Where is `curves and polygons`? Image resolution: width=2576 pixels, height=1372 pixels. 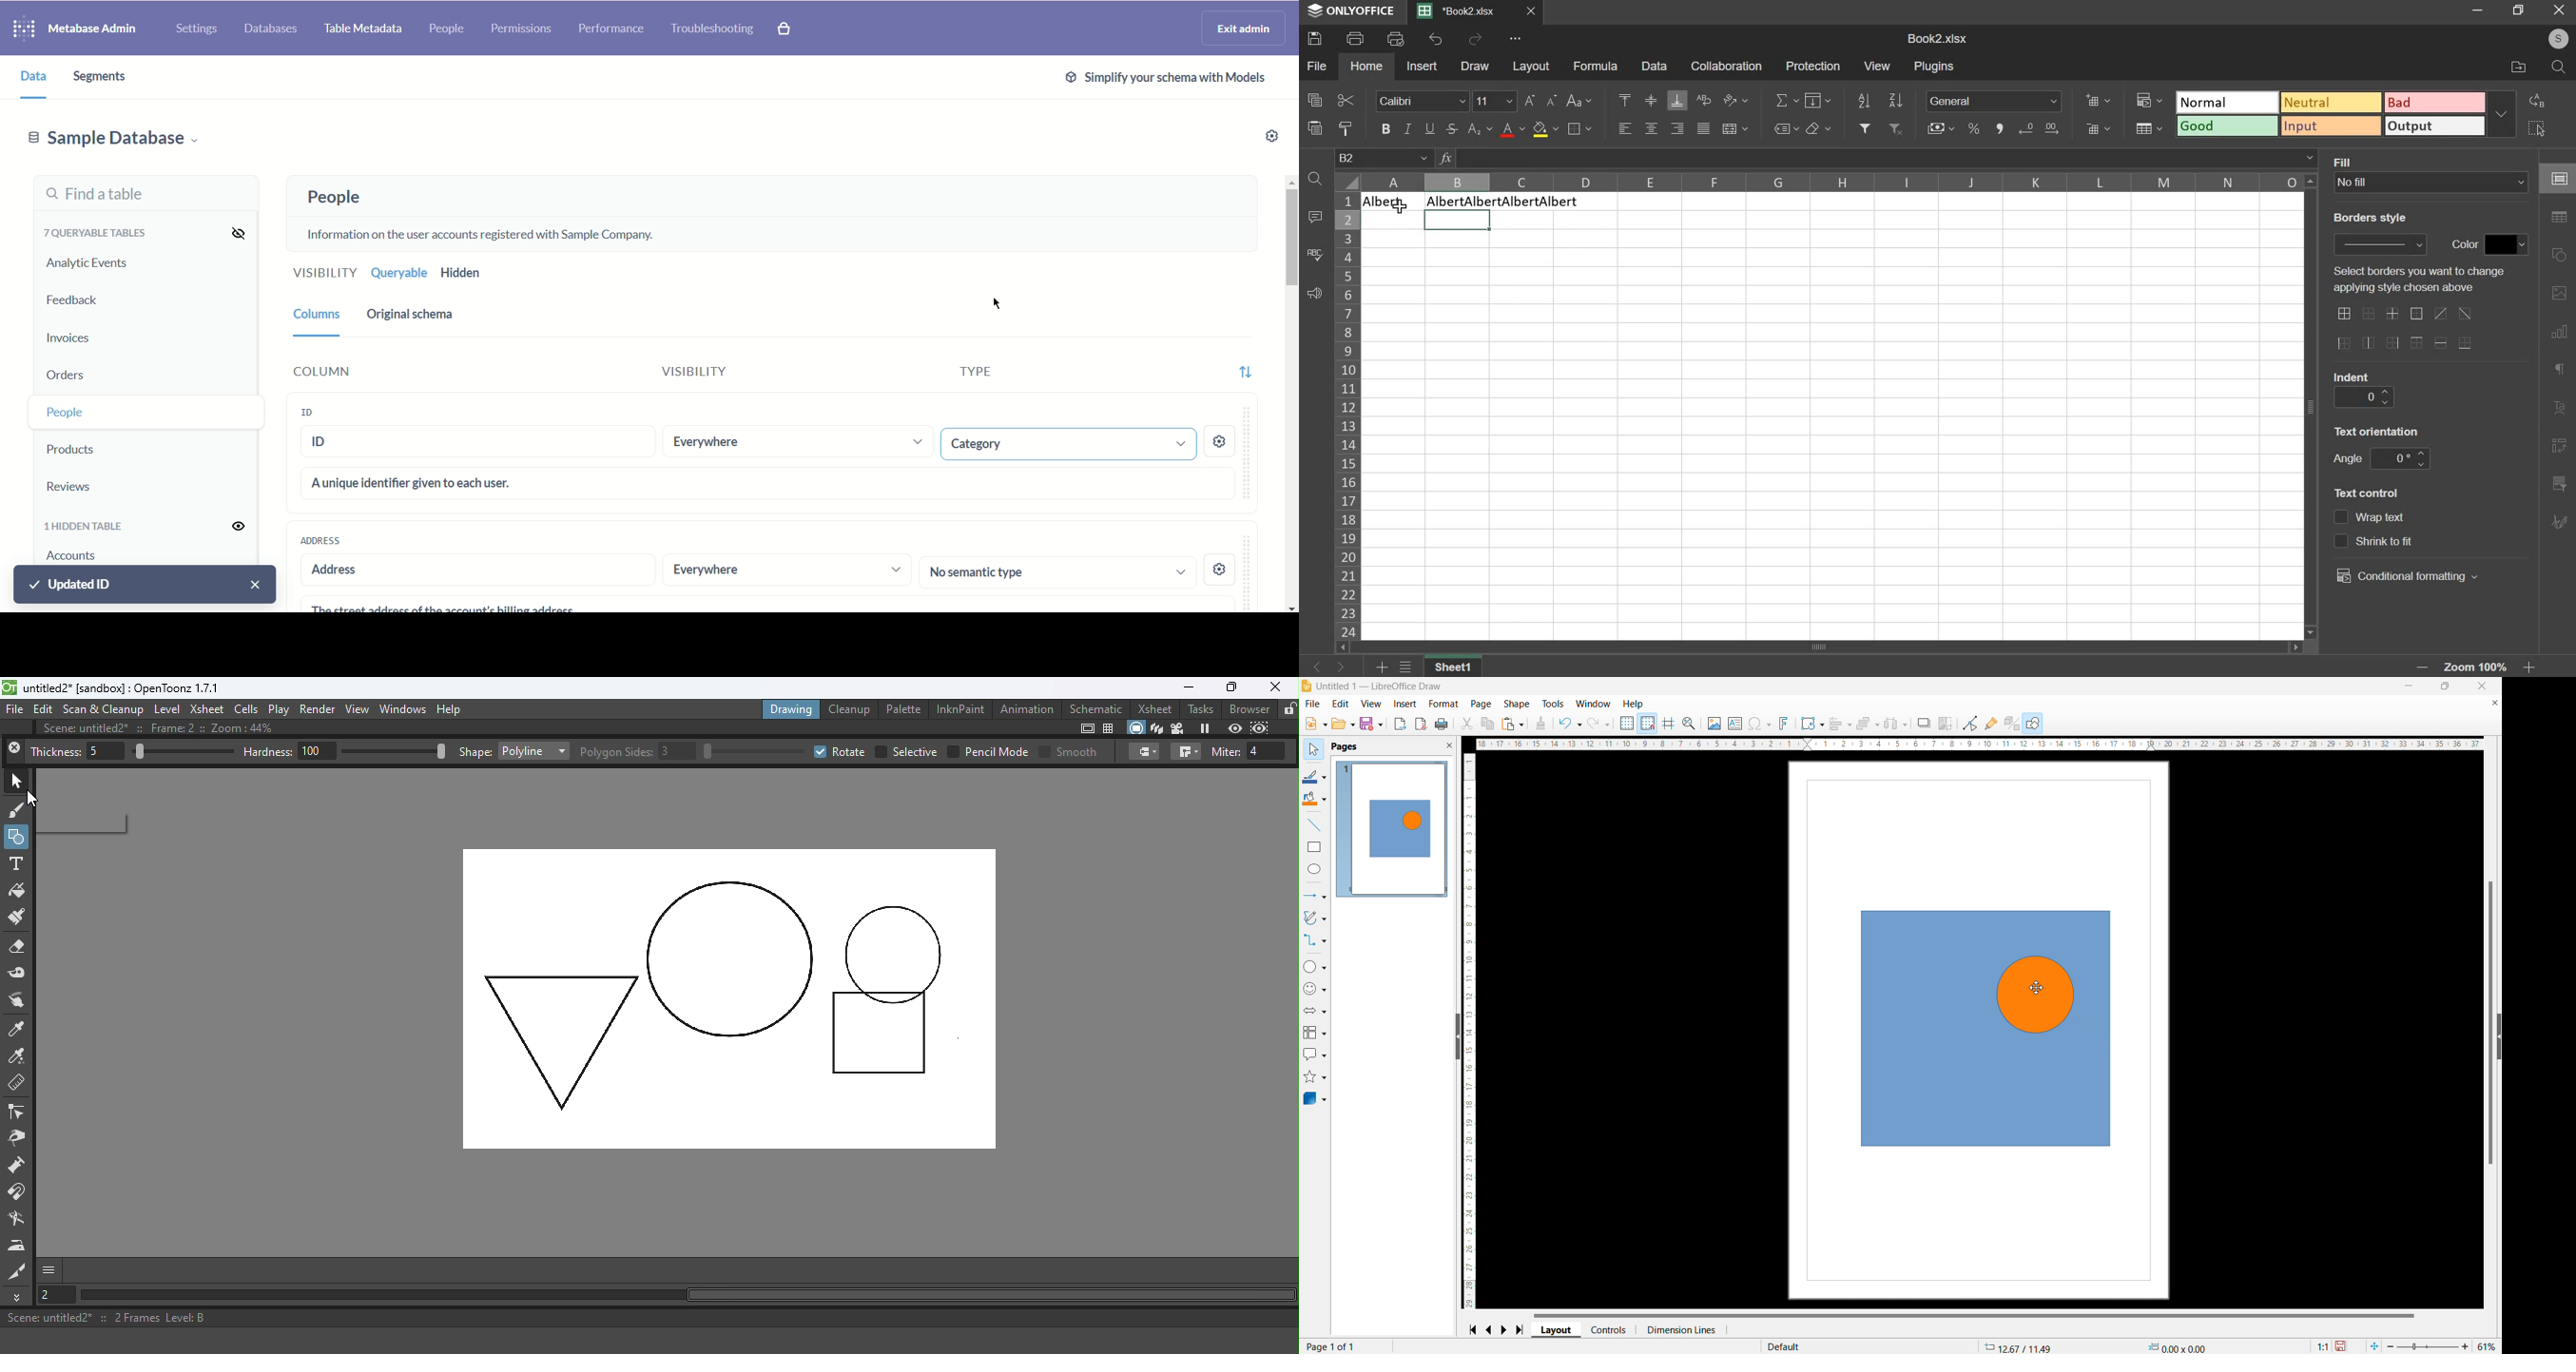 curves and polygons is located at coordinates (1315, 918).